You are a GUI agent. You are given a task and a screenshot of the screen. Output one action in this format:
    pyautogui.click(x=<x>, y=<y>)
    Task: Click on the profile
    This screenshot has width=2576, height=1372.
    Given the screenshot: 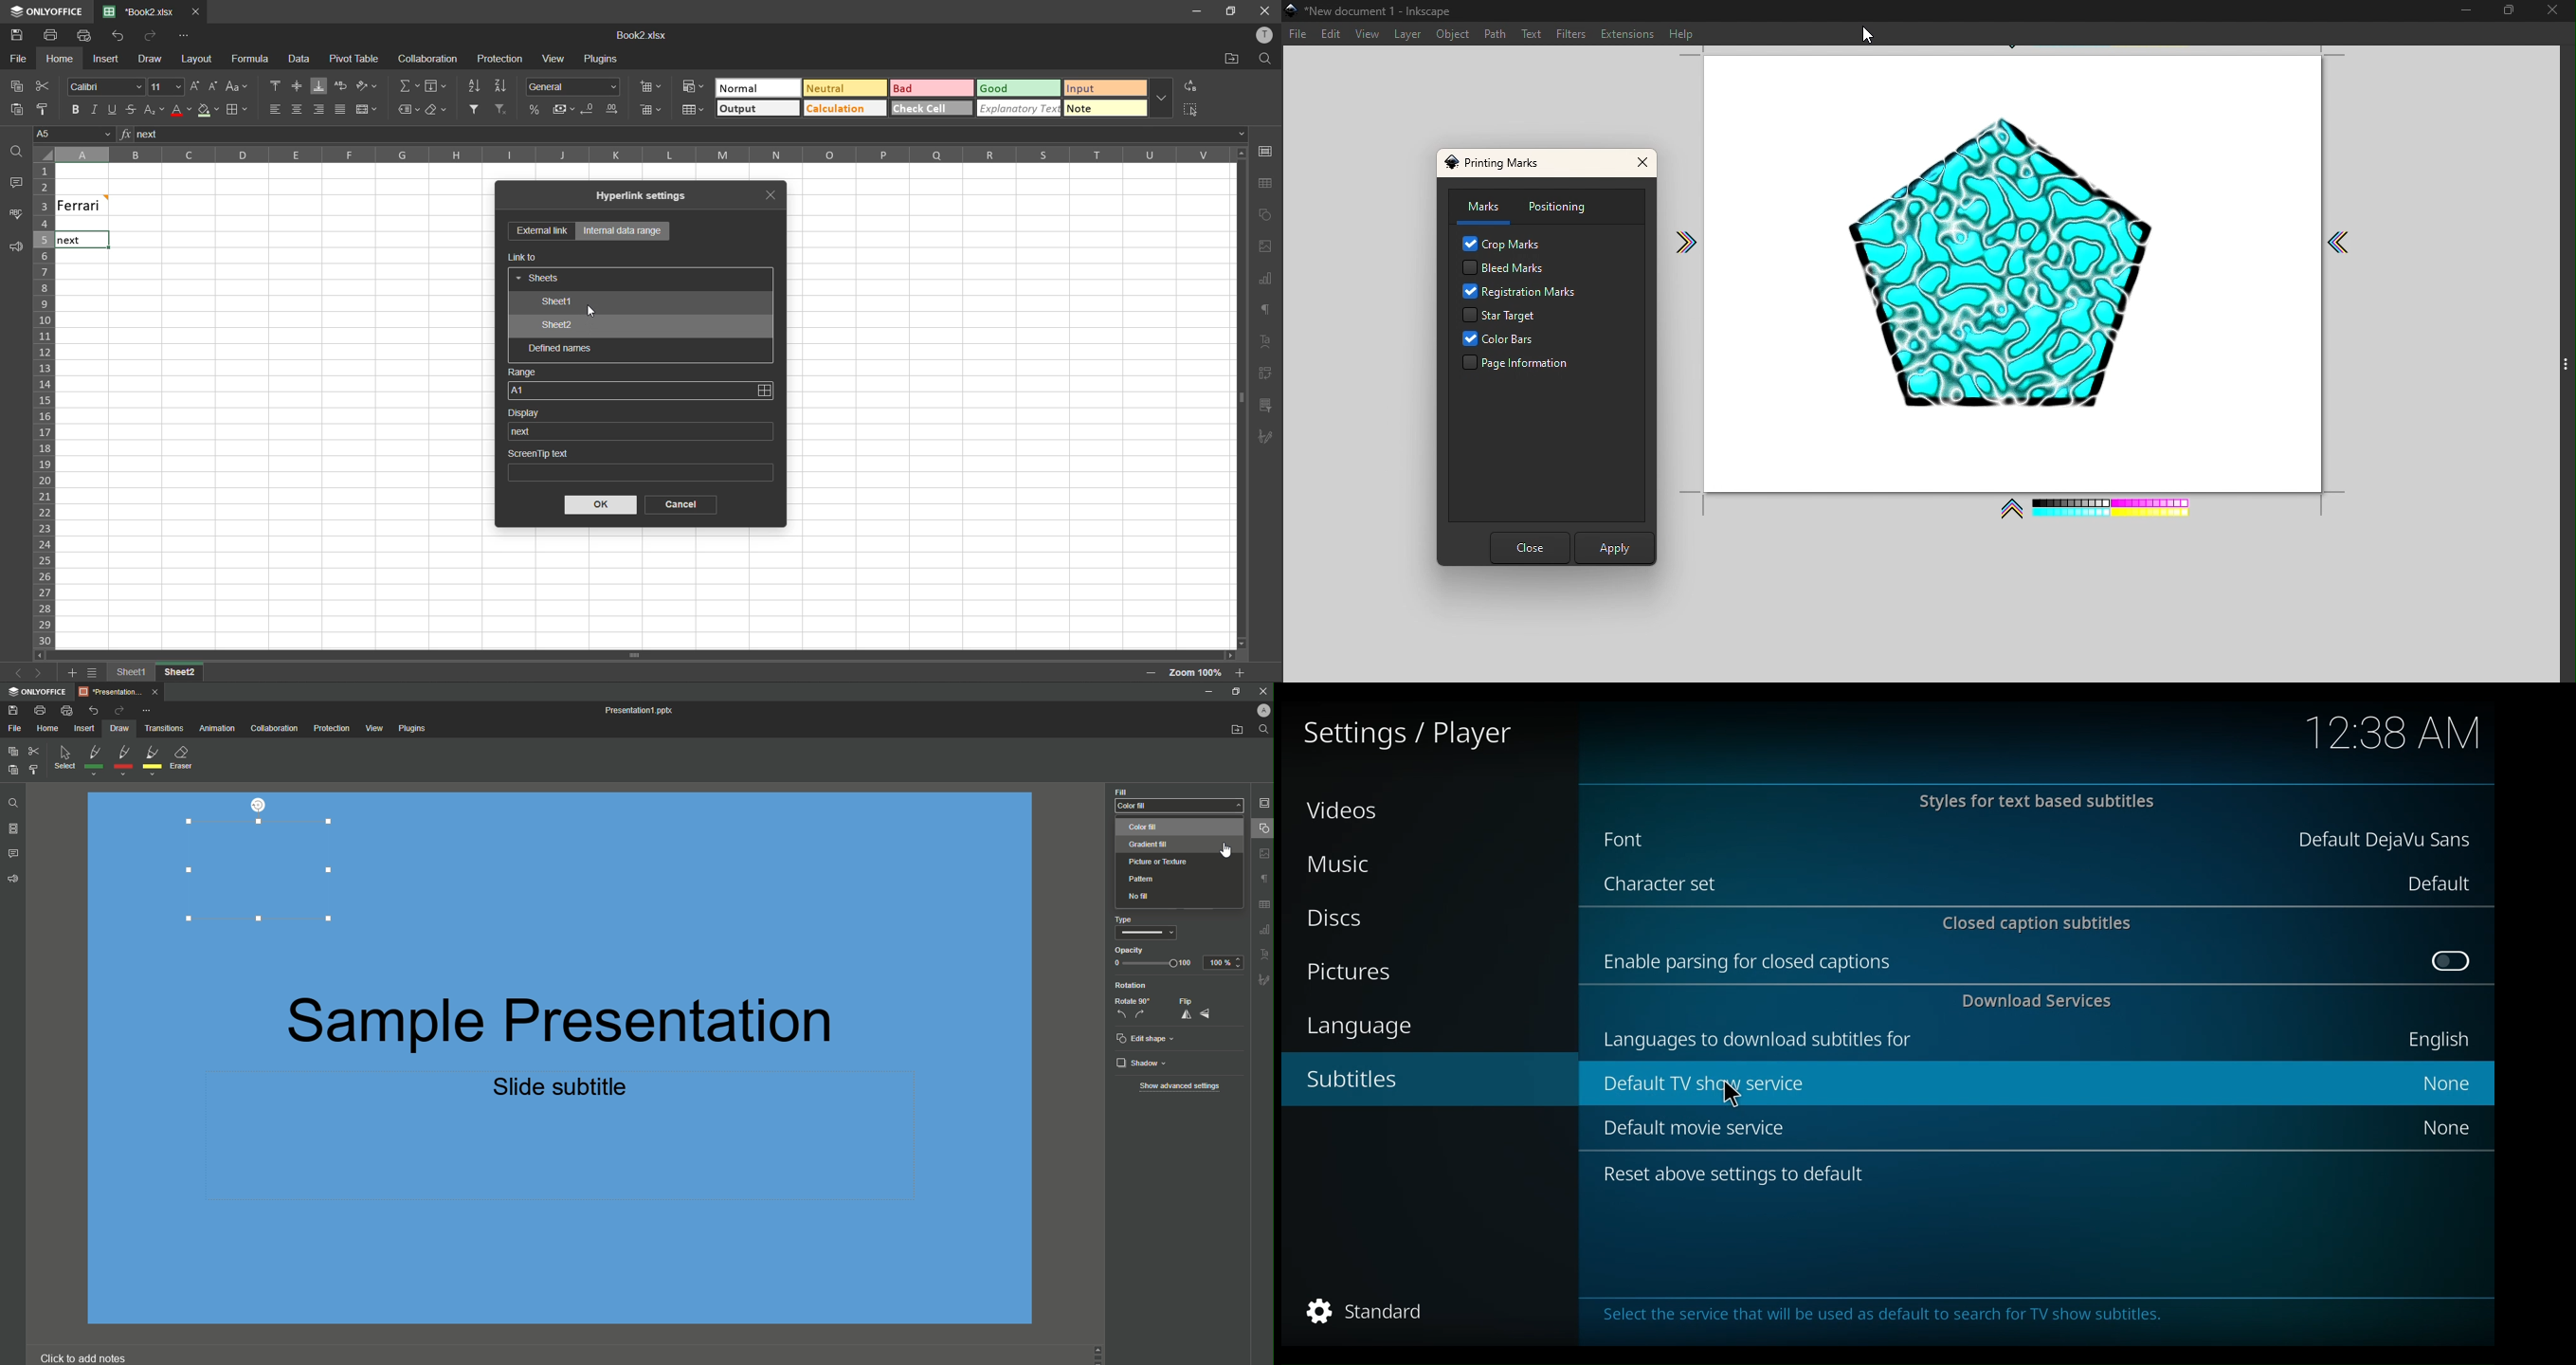 What is the action you would take?
    pyautogui.click(x=1263, y=35)
    